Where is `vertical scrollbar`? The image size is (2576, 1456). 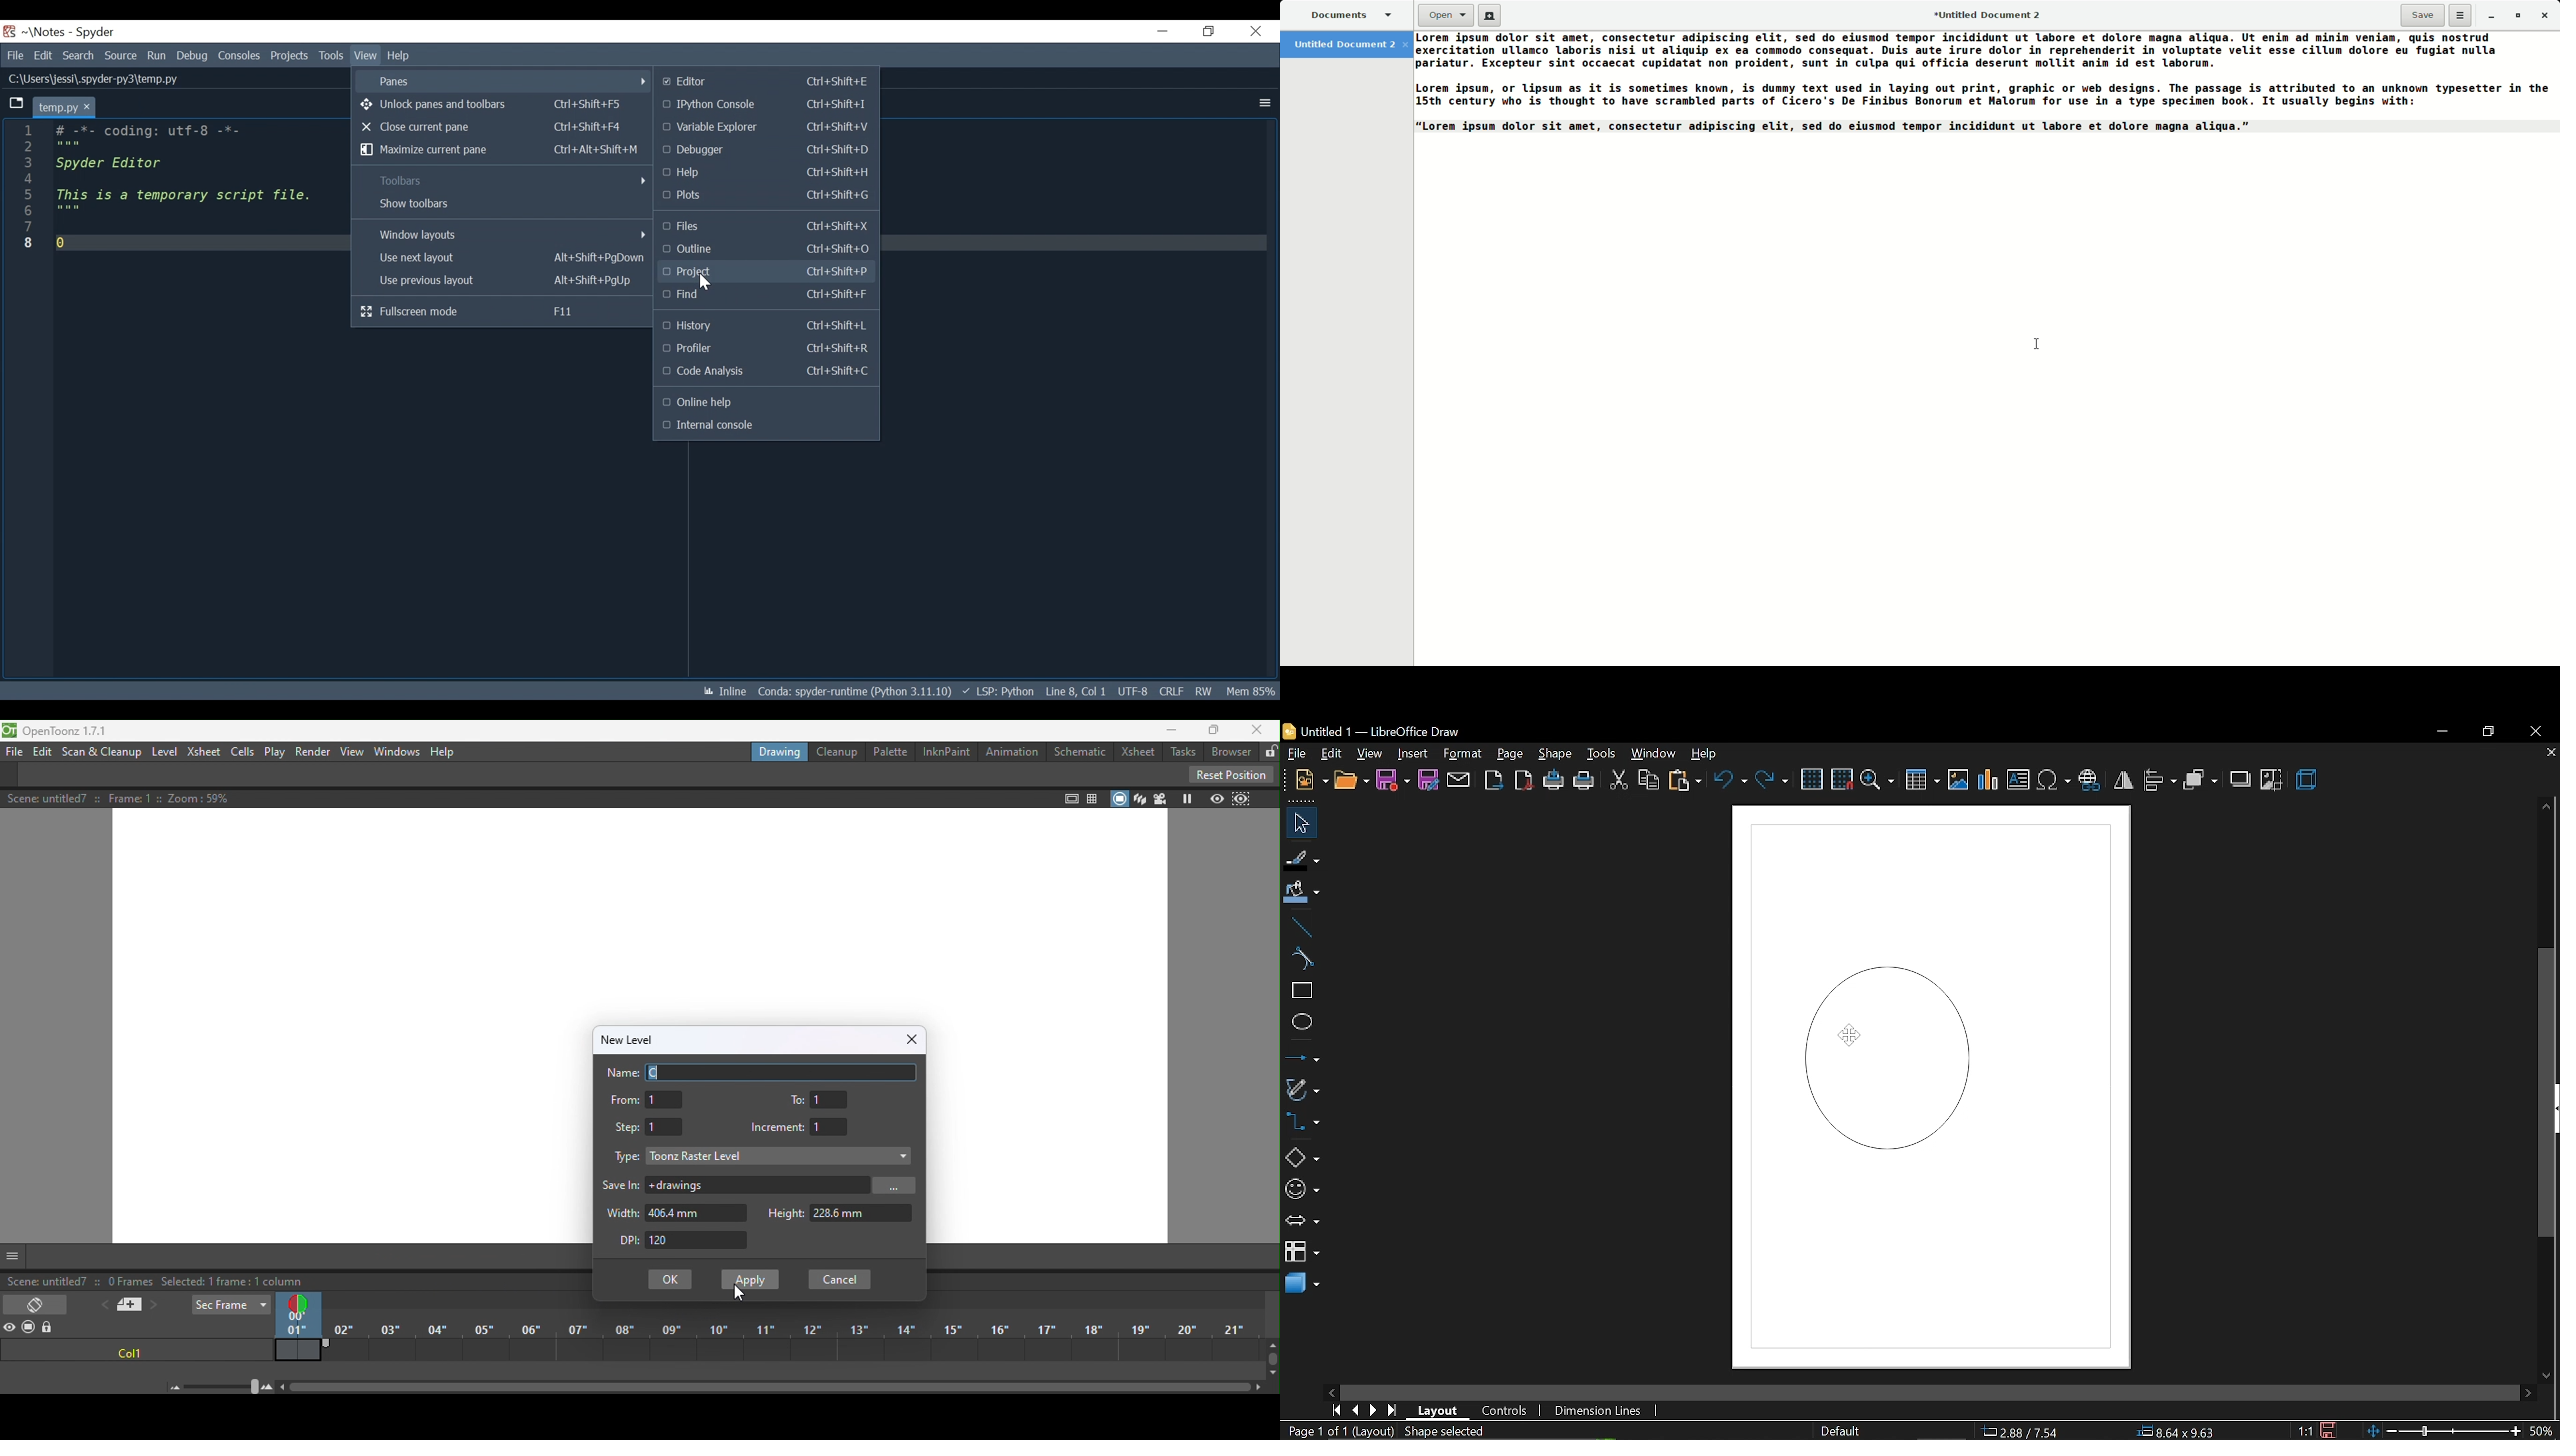
vertical scrollbar is located at coordinates (2549, 1092).